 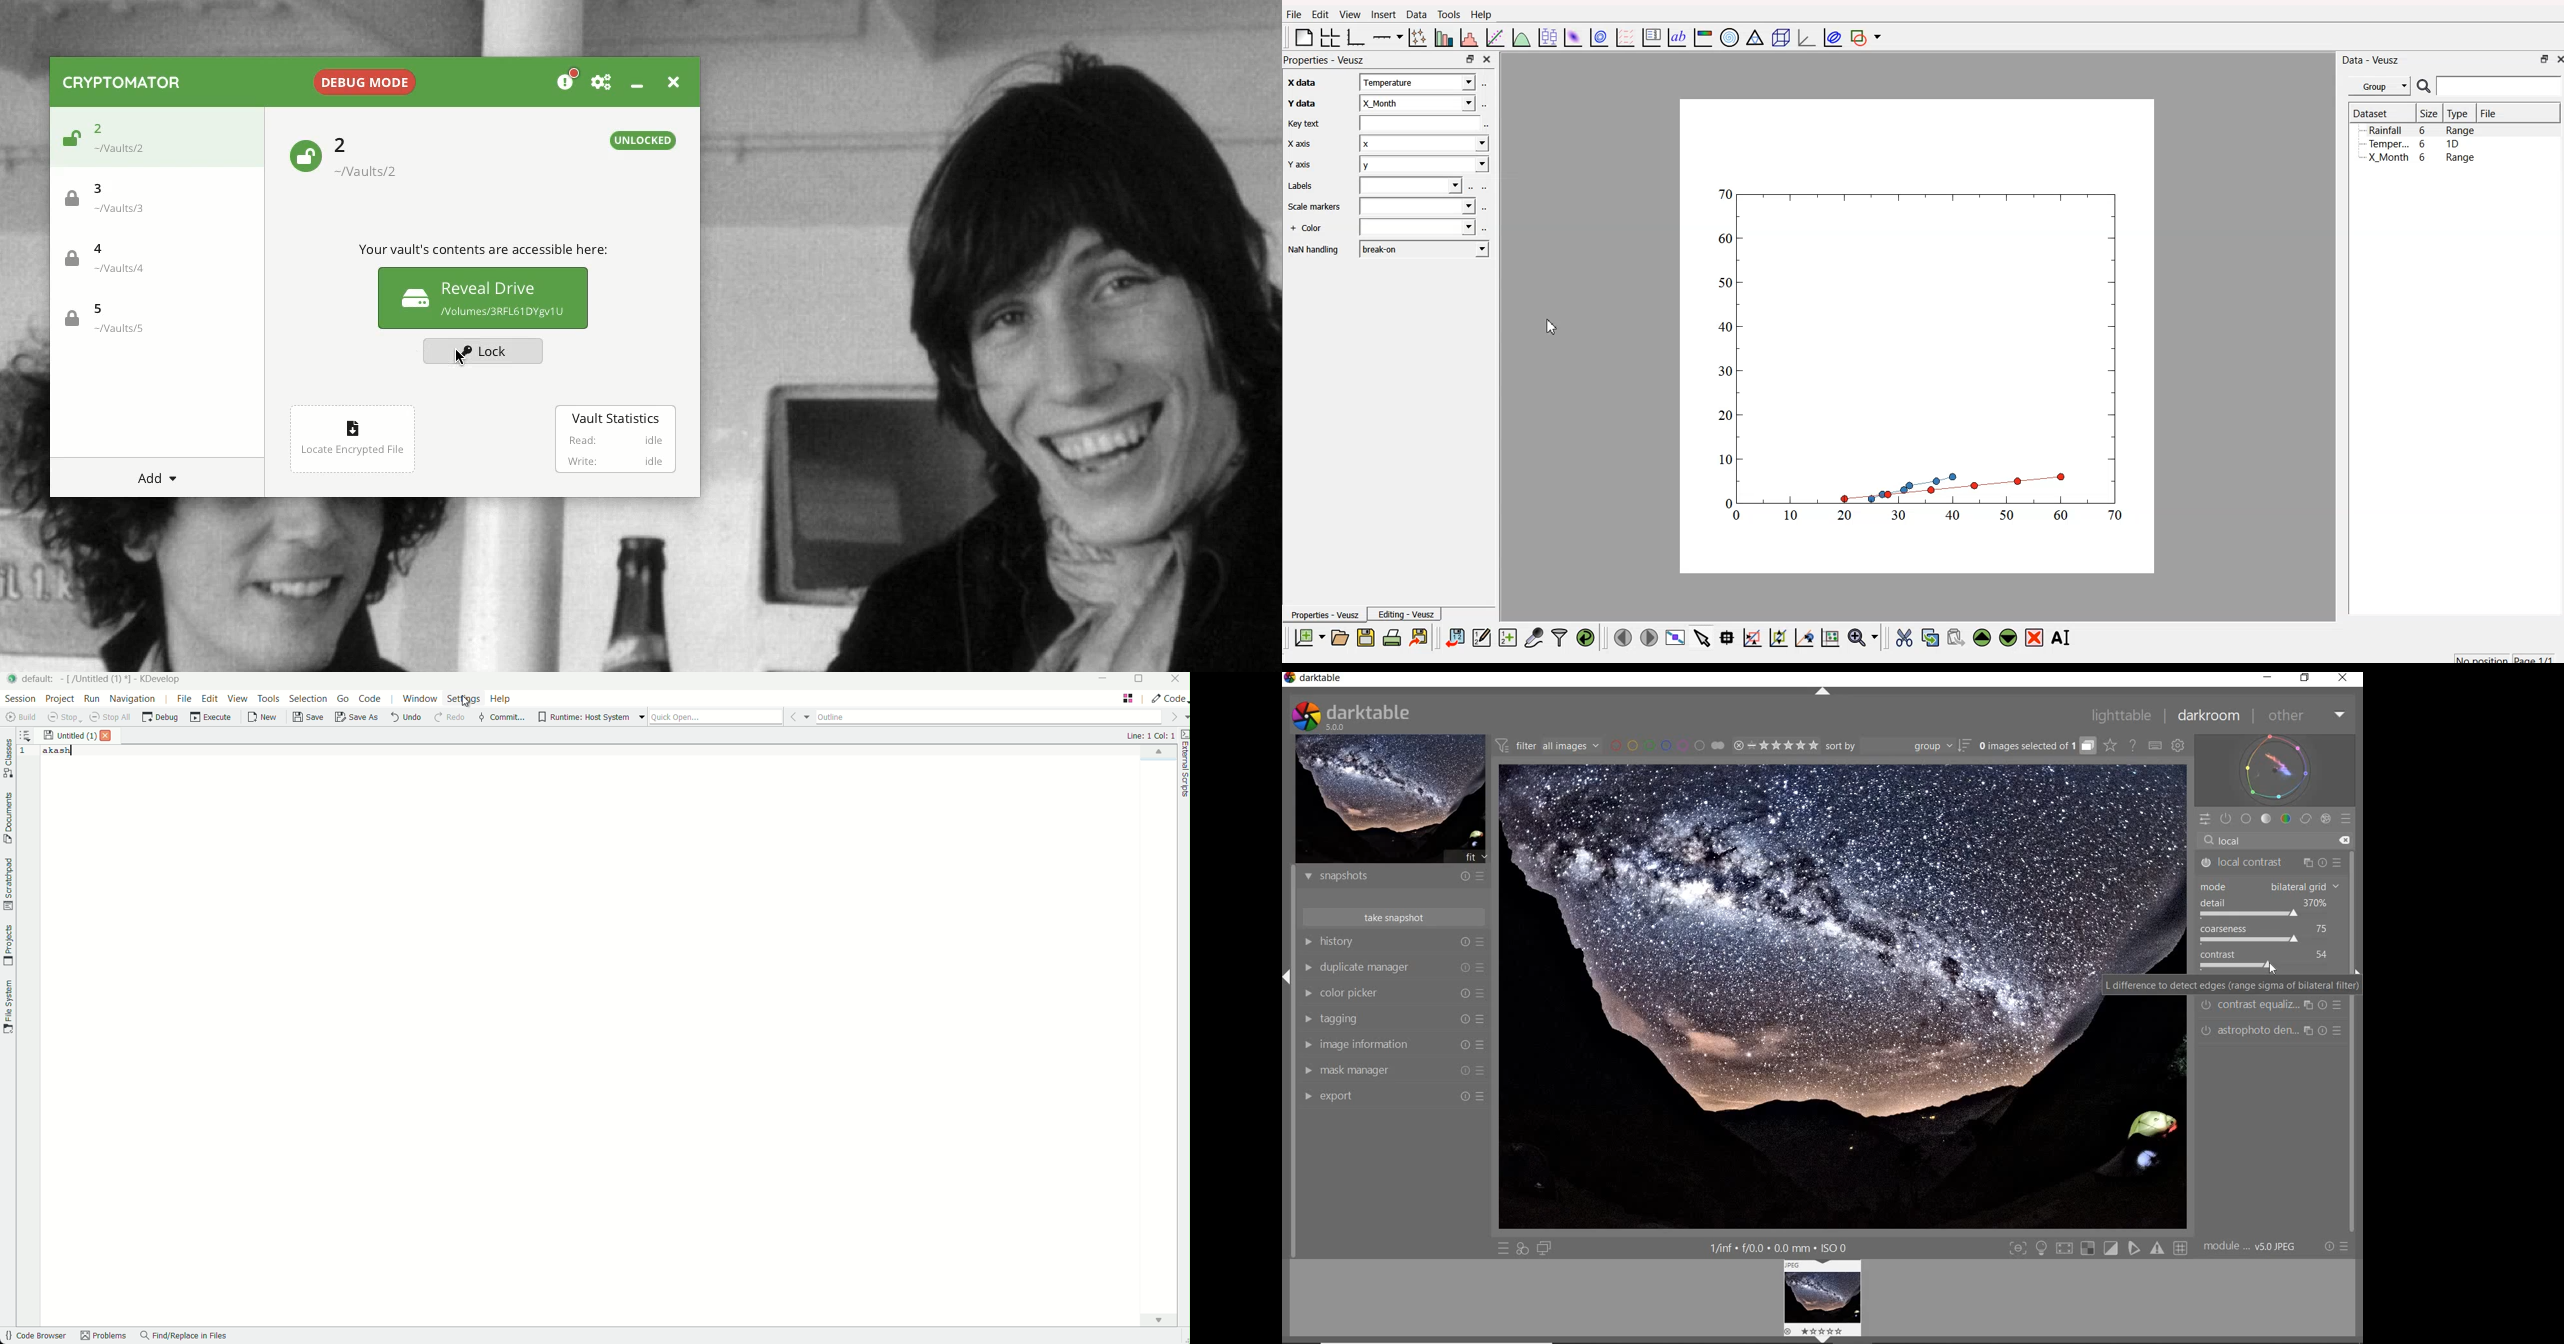 I want to click on Astrophoto denoise, so click(x=2257, y=1031).